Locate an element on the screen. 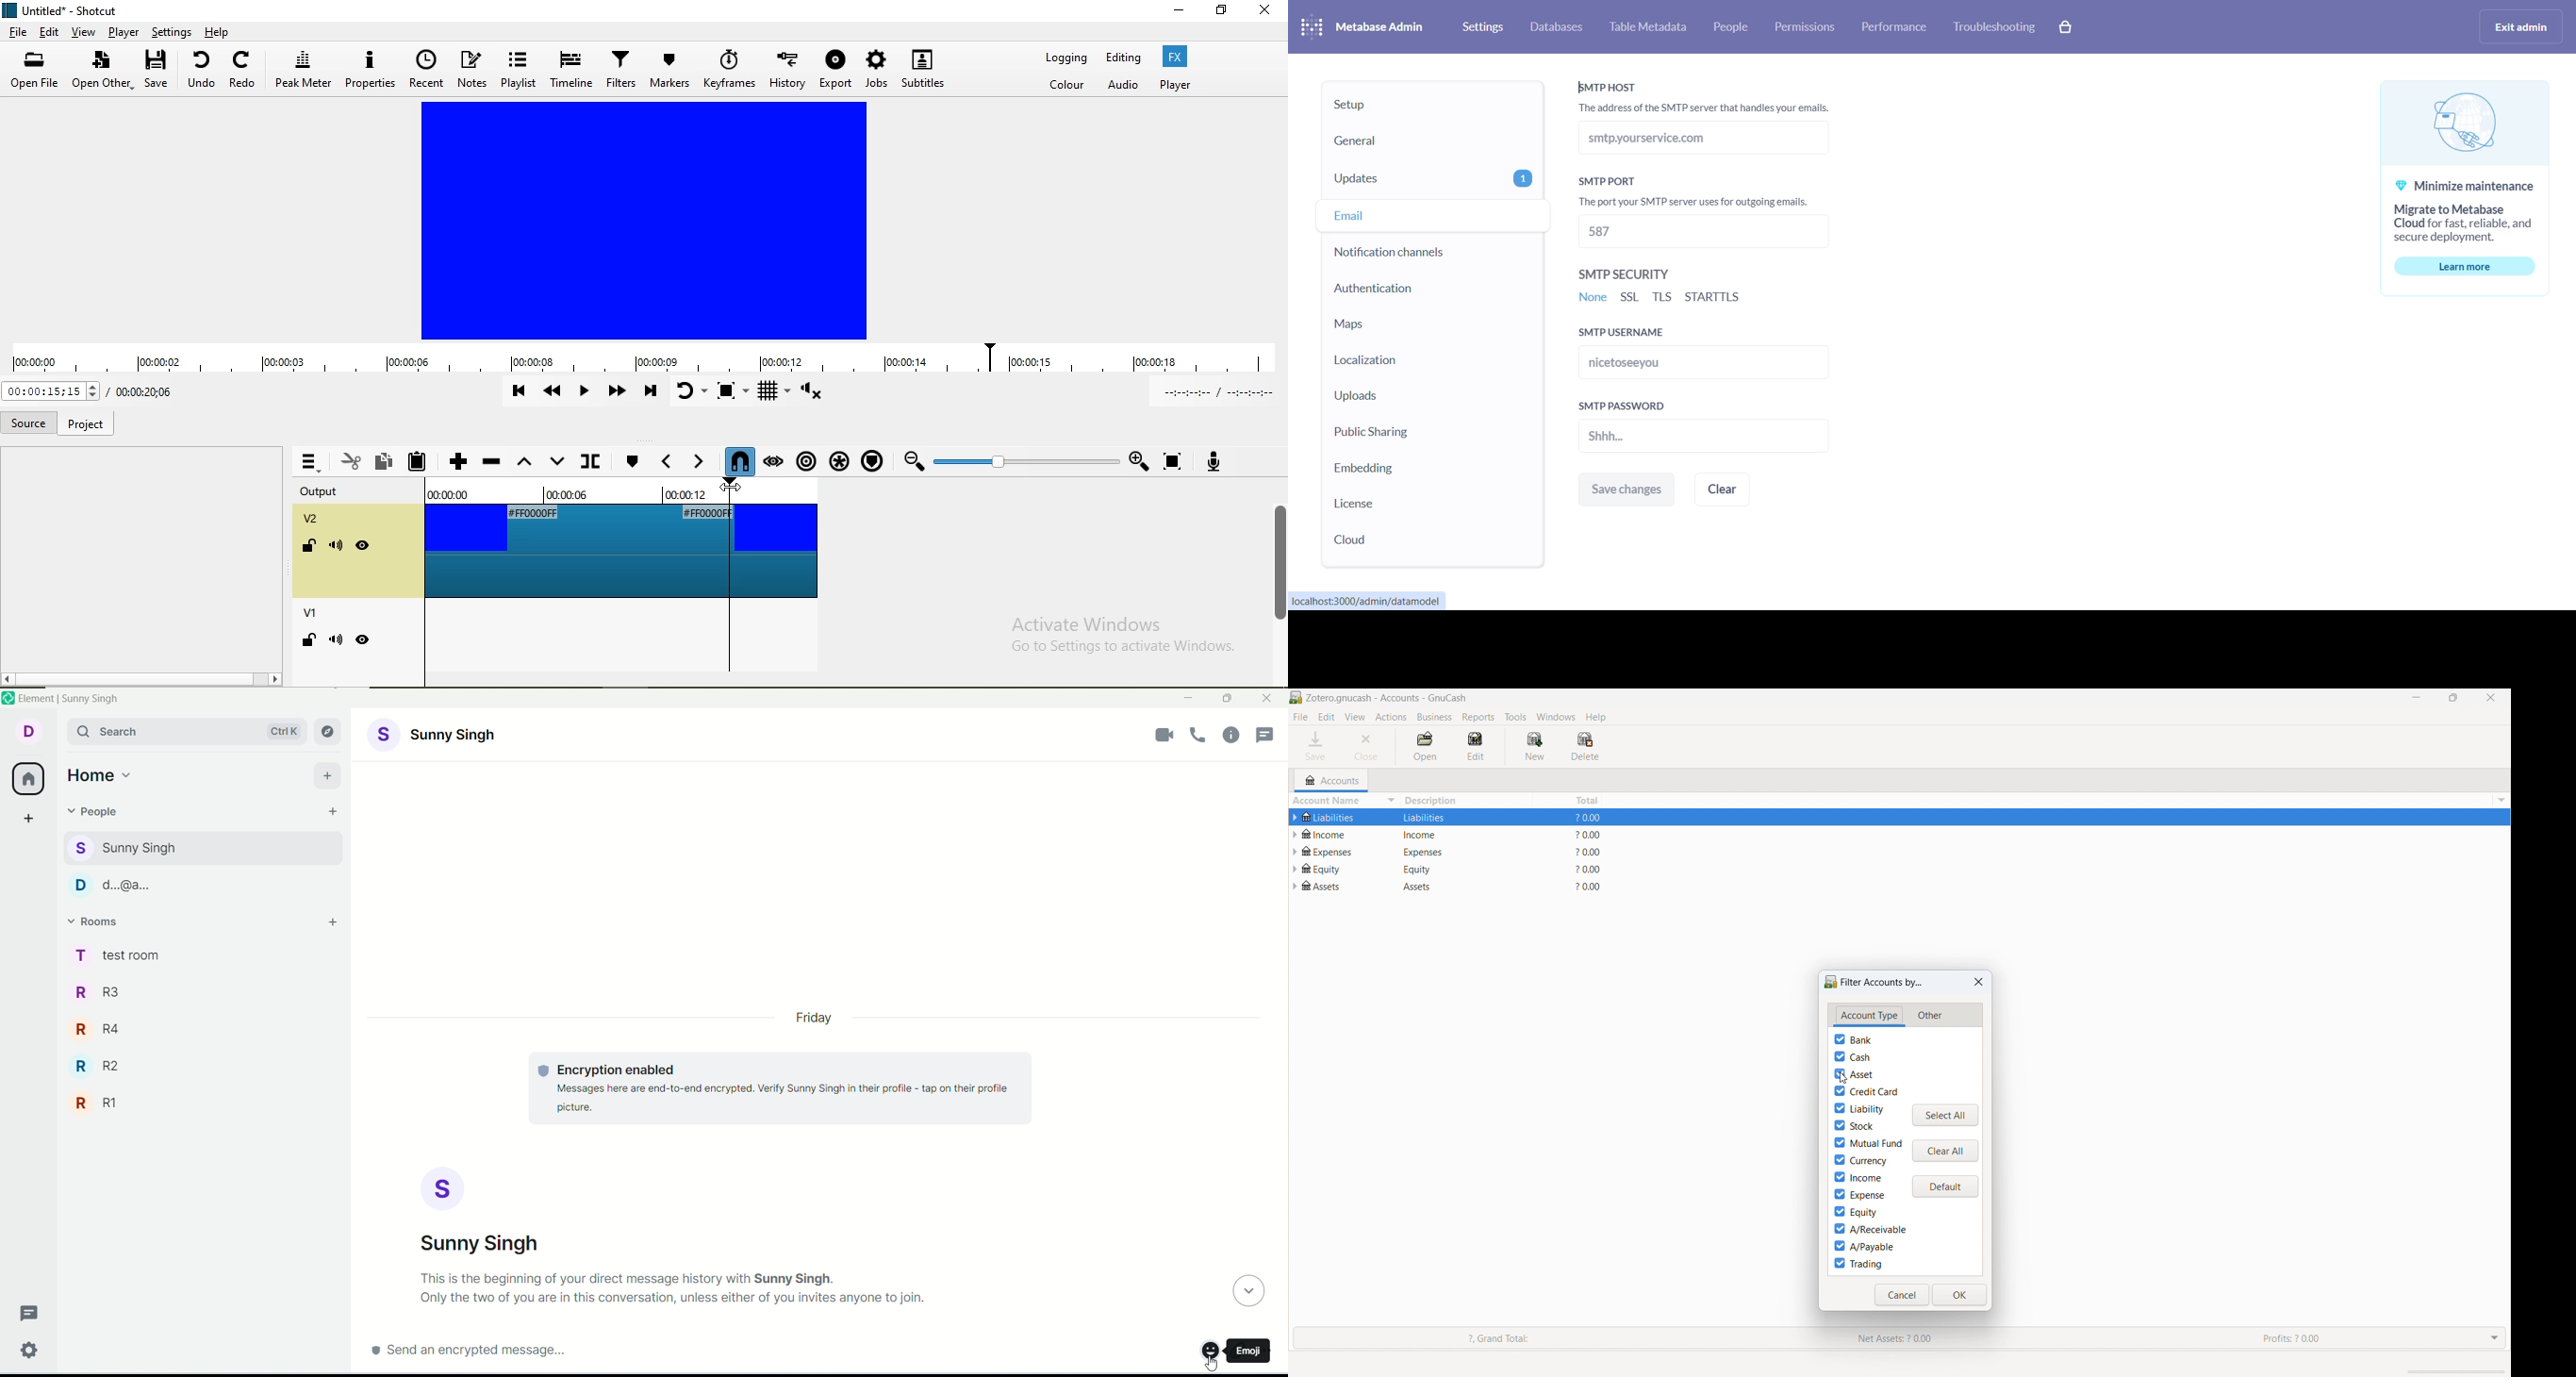 The height and width of the screenshot is (1400, 2576). SMTP PORT HEADING is located at coordinates (1709, 193).